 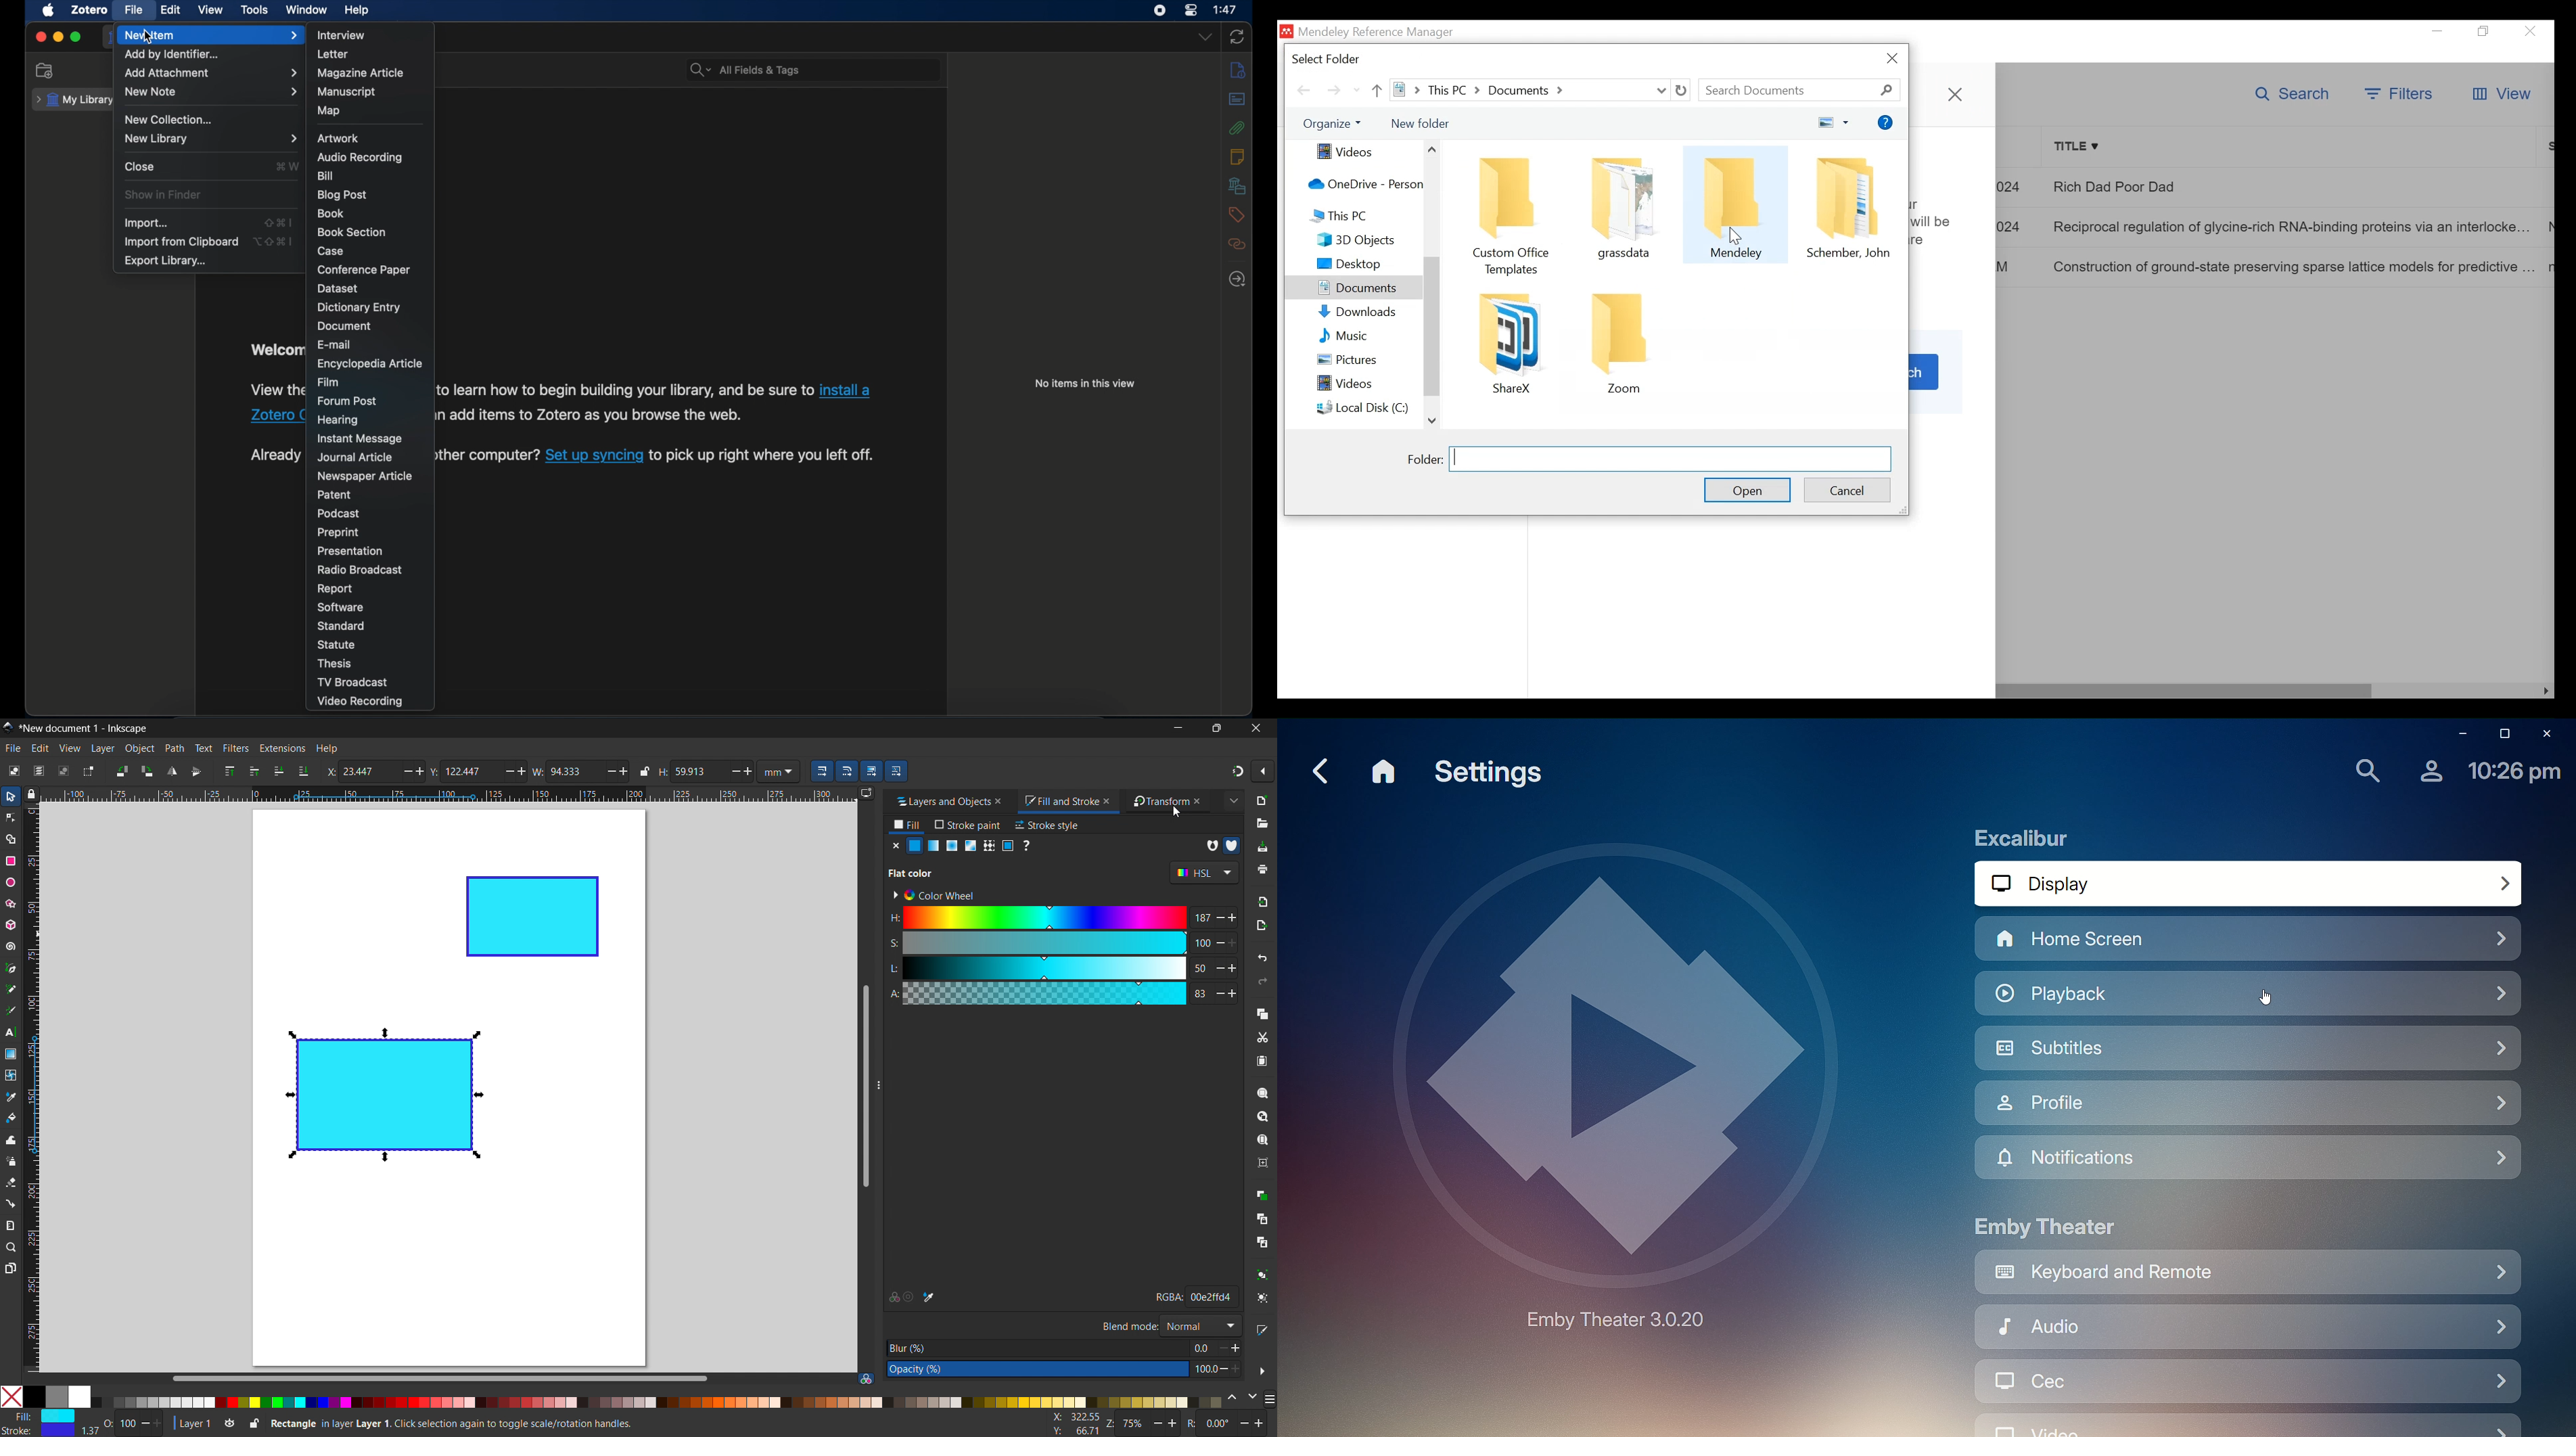 What do you see at coordinates (1432, 326) in the screenshot?
I see `scroll bar` at bounding box center [1432, 326].